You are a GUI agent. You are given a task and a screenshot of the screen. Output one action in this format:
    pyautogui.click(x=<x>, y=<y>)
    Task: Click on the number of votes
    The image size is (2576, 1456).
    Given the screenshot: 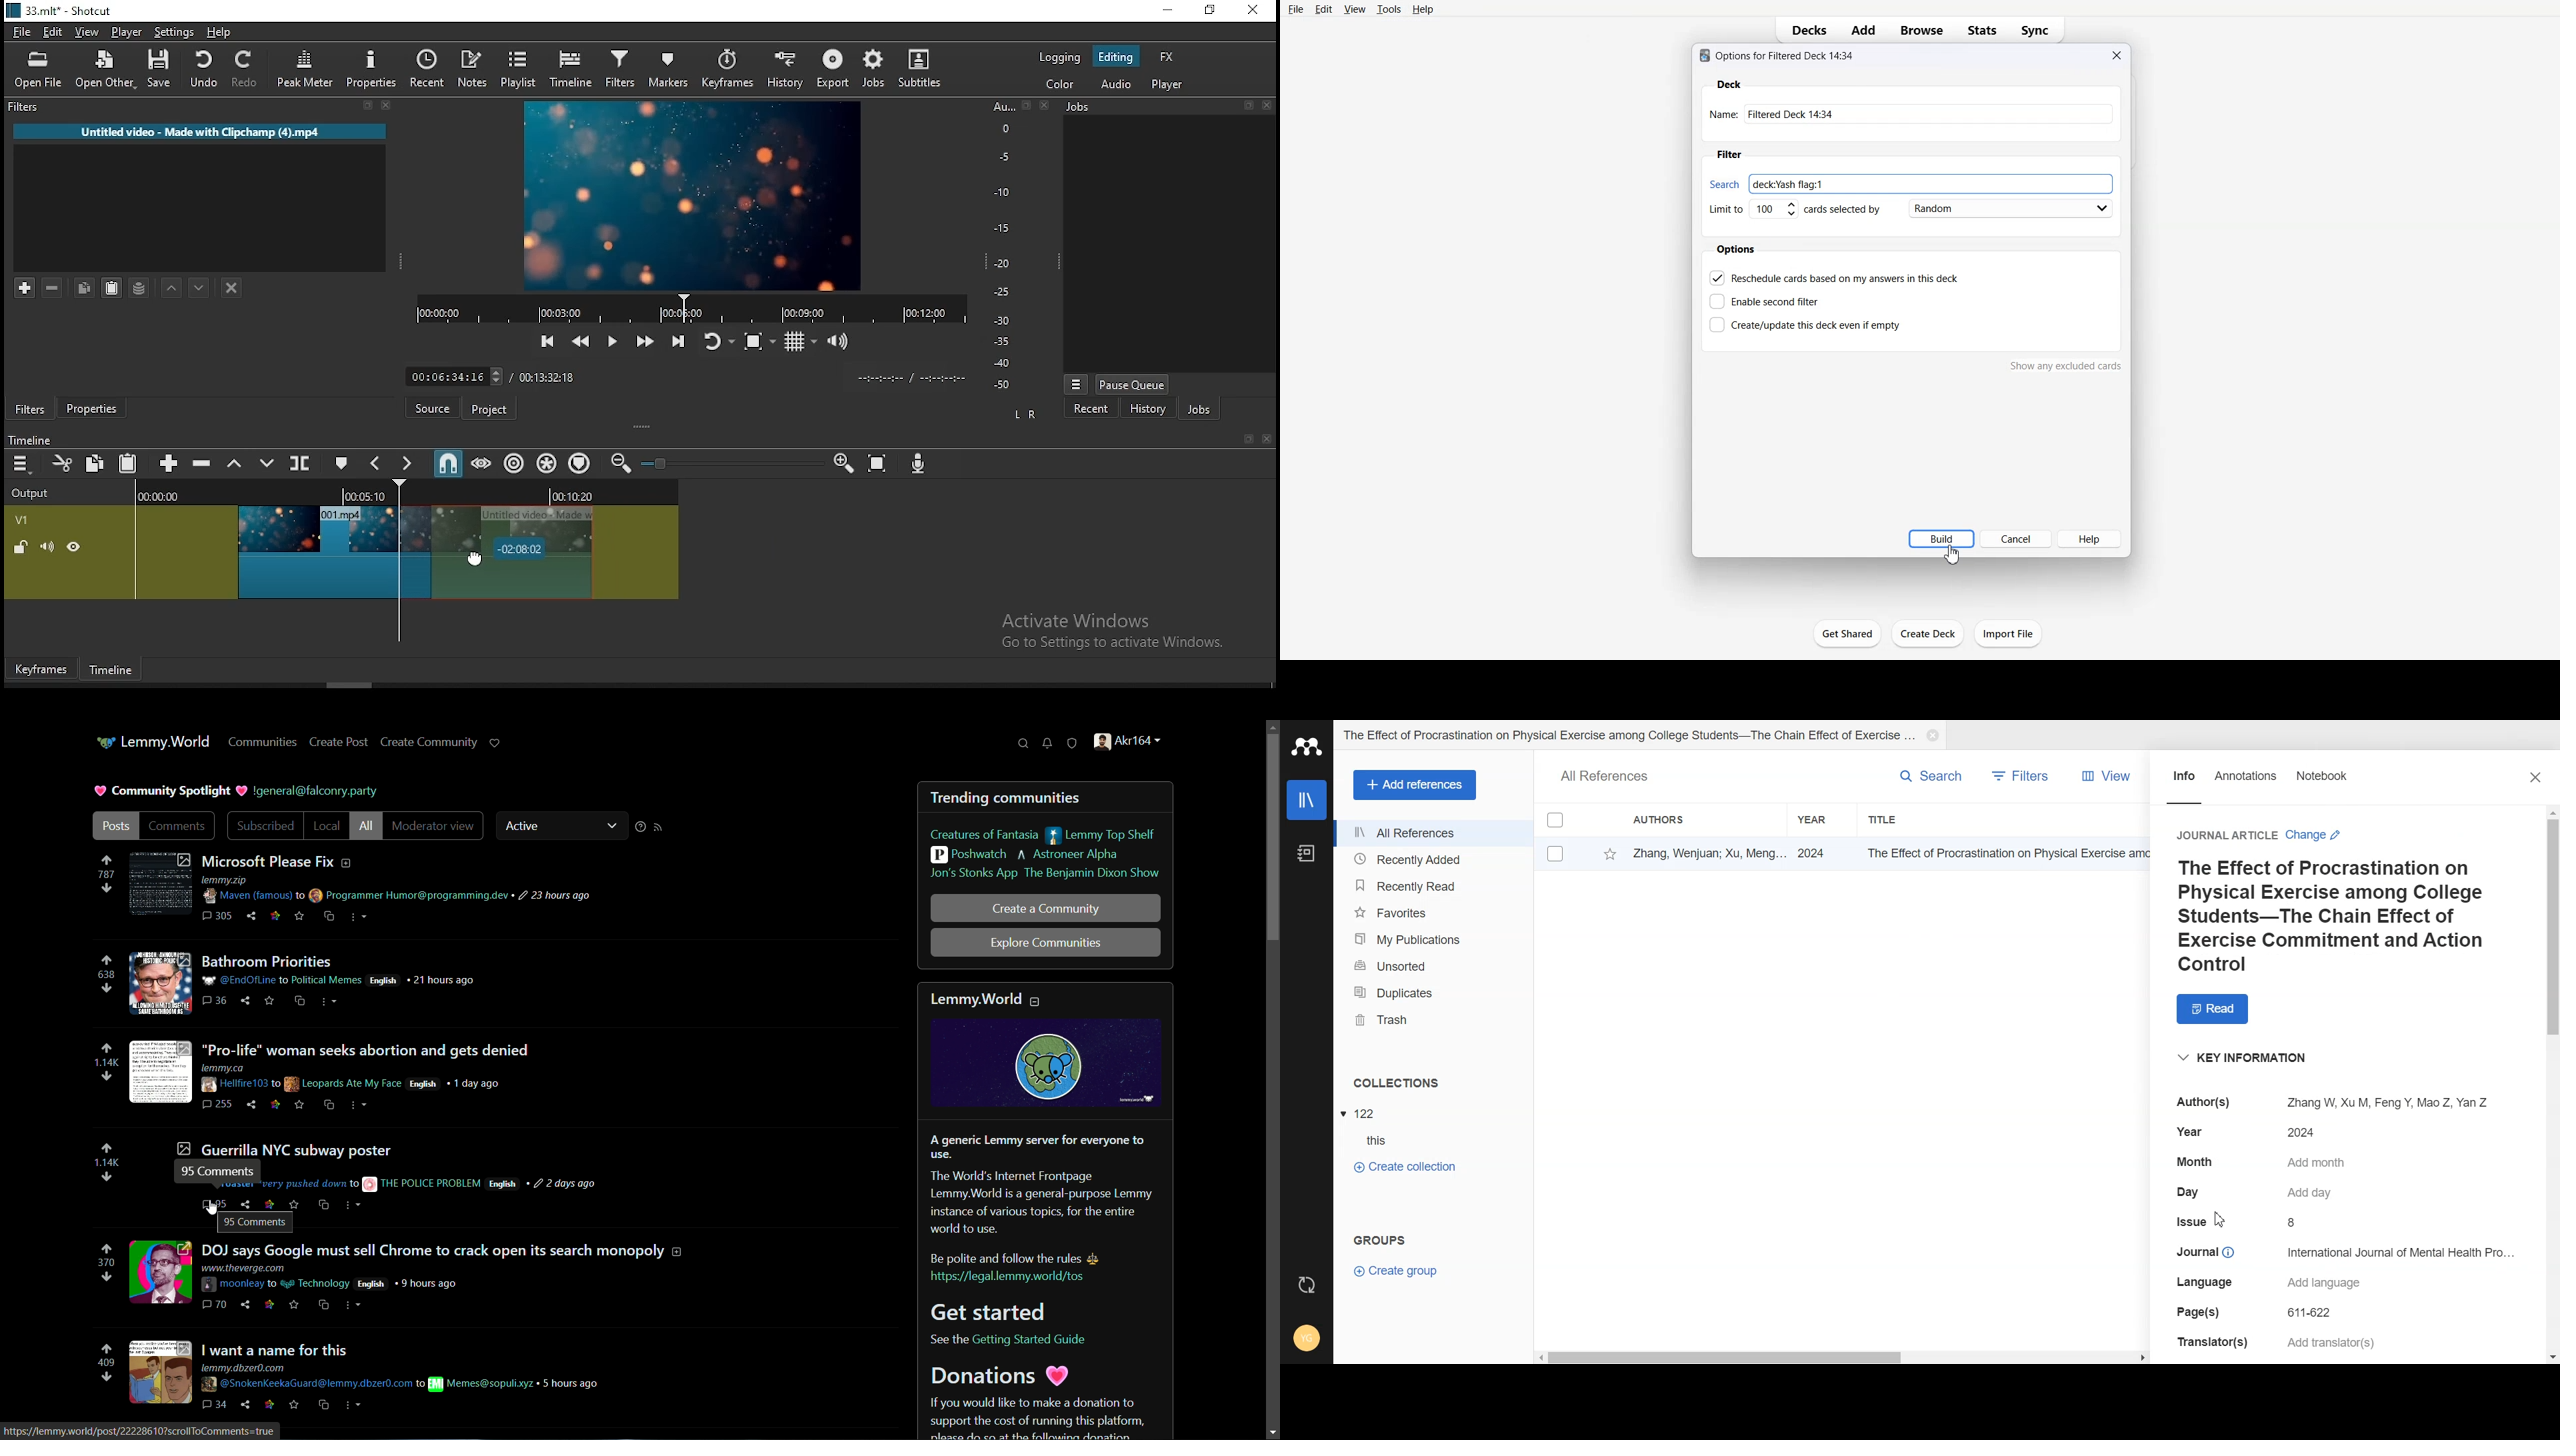 What is the action you would take?
    pyautogui.click(x=105, y=1263)
    